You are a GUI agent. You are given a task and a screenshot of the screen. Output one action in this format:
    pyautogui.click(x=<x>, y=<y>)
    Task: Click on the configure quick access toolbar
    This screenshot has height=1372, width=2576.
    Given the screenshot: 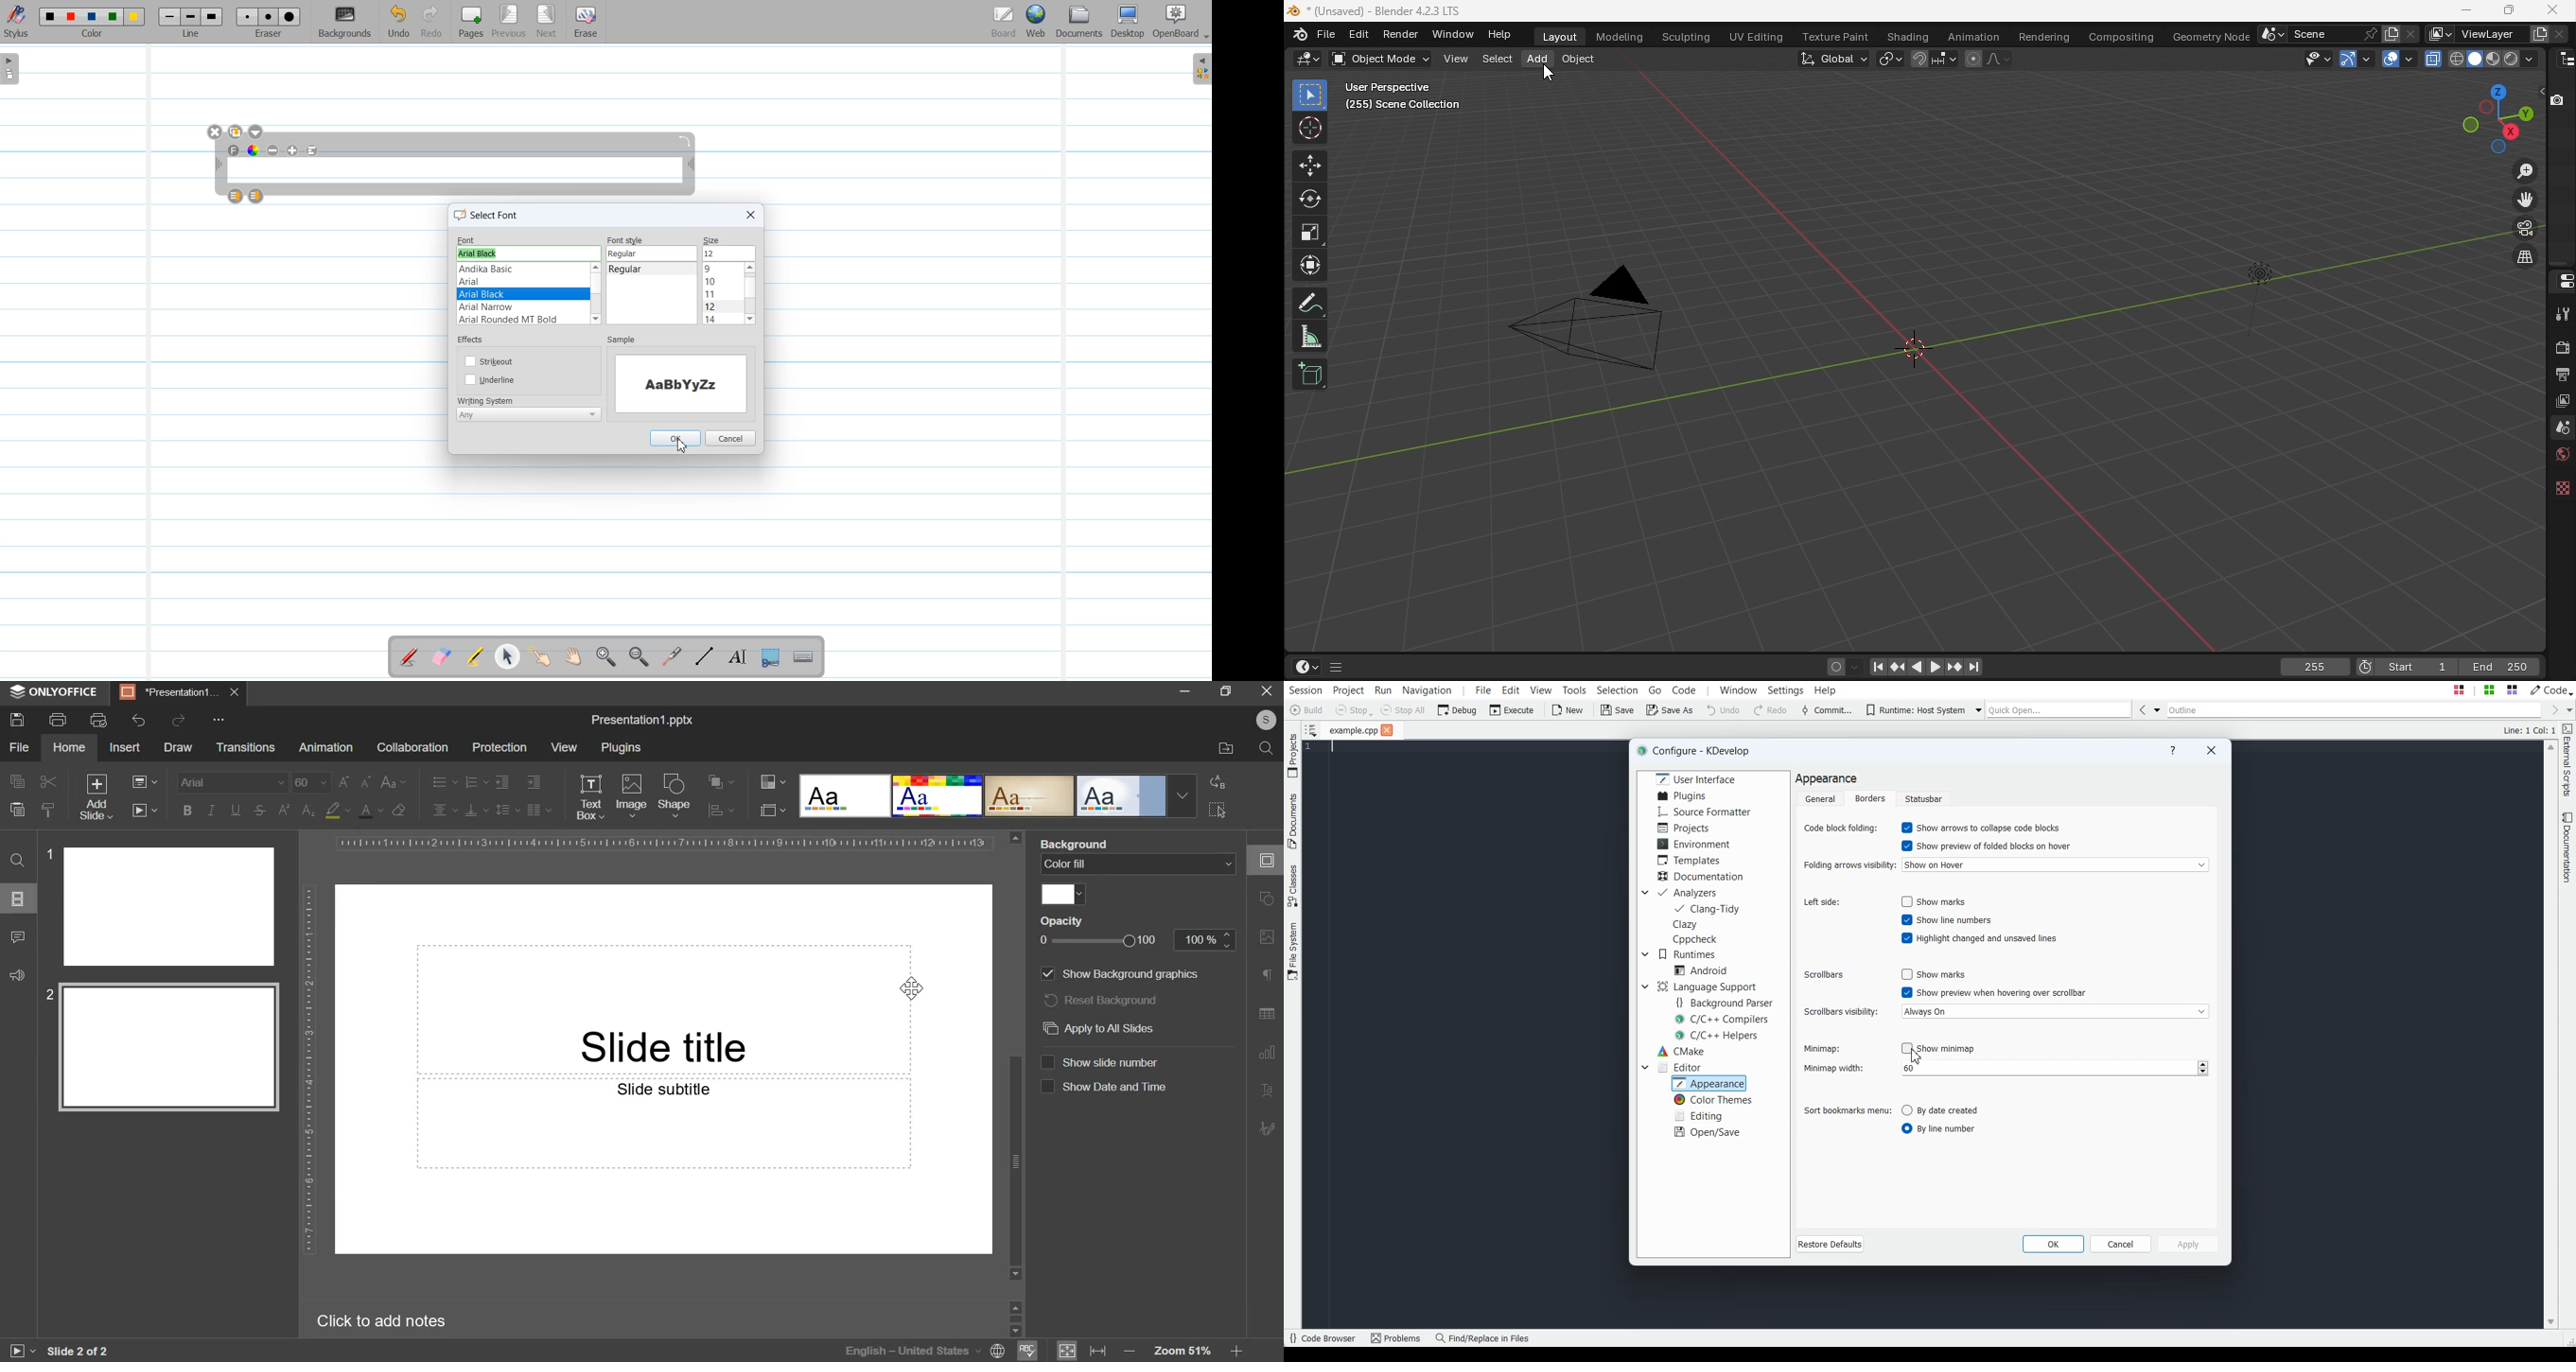 What is the action you would take?
    pyautogui.click(x=221, y=719)
    